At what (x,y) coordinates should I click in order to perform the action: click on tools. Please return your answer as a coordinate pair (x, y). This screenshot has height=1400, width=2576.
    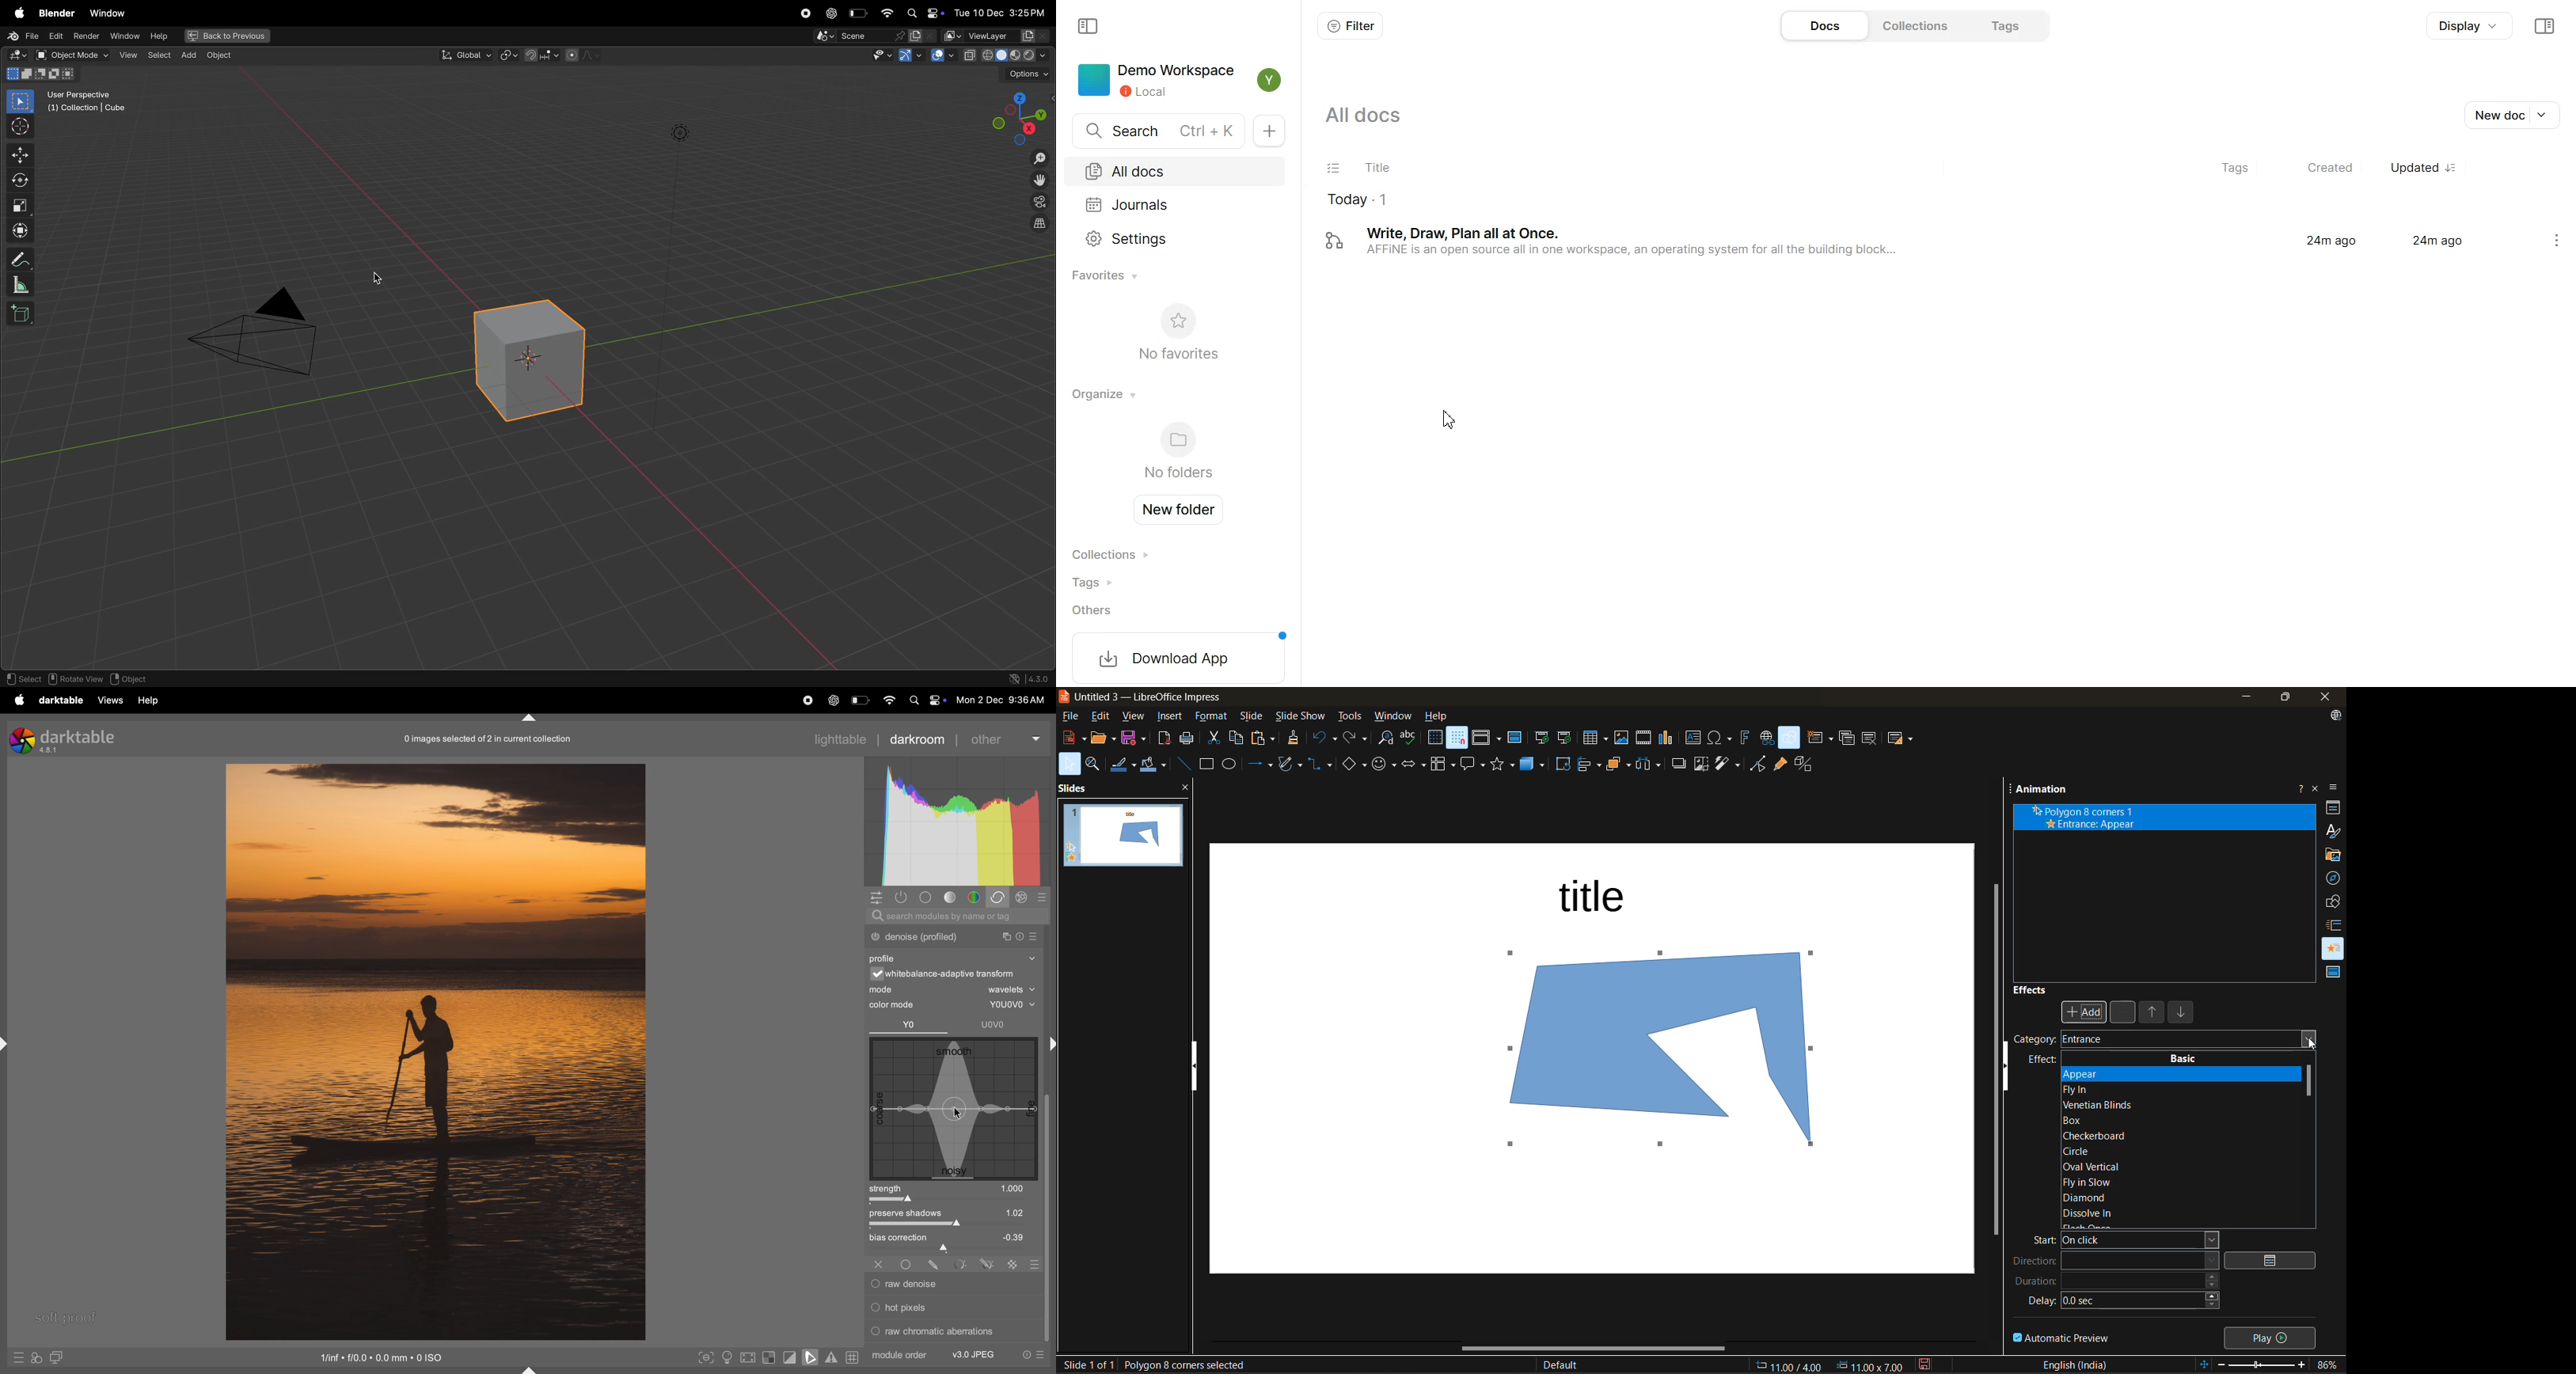
    Looking at the image, I should click on (1355, 717).